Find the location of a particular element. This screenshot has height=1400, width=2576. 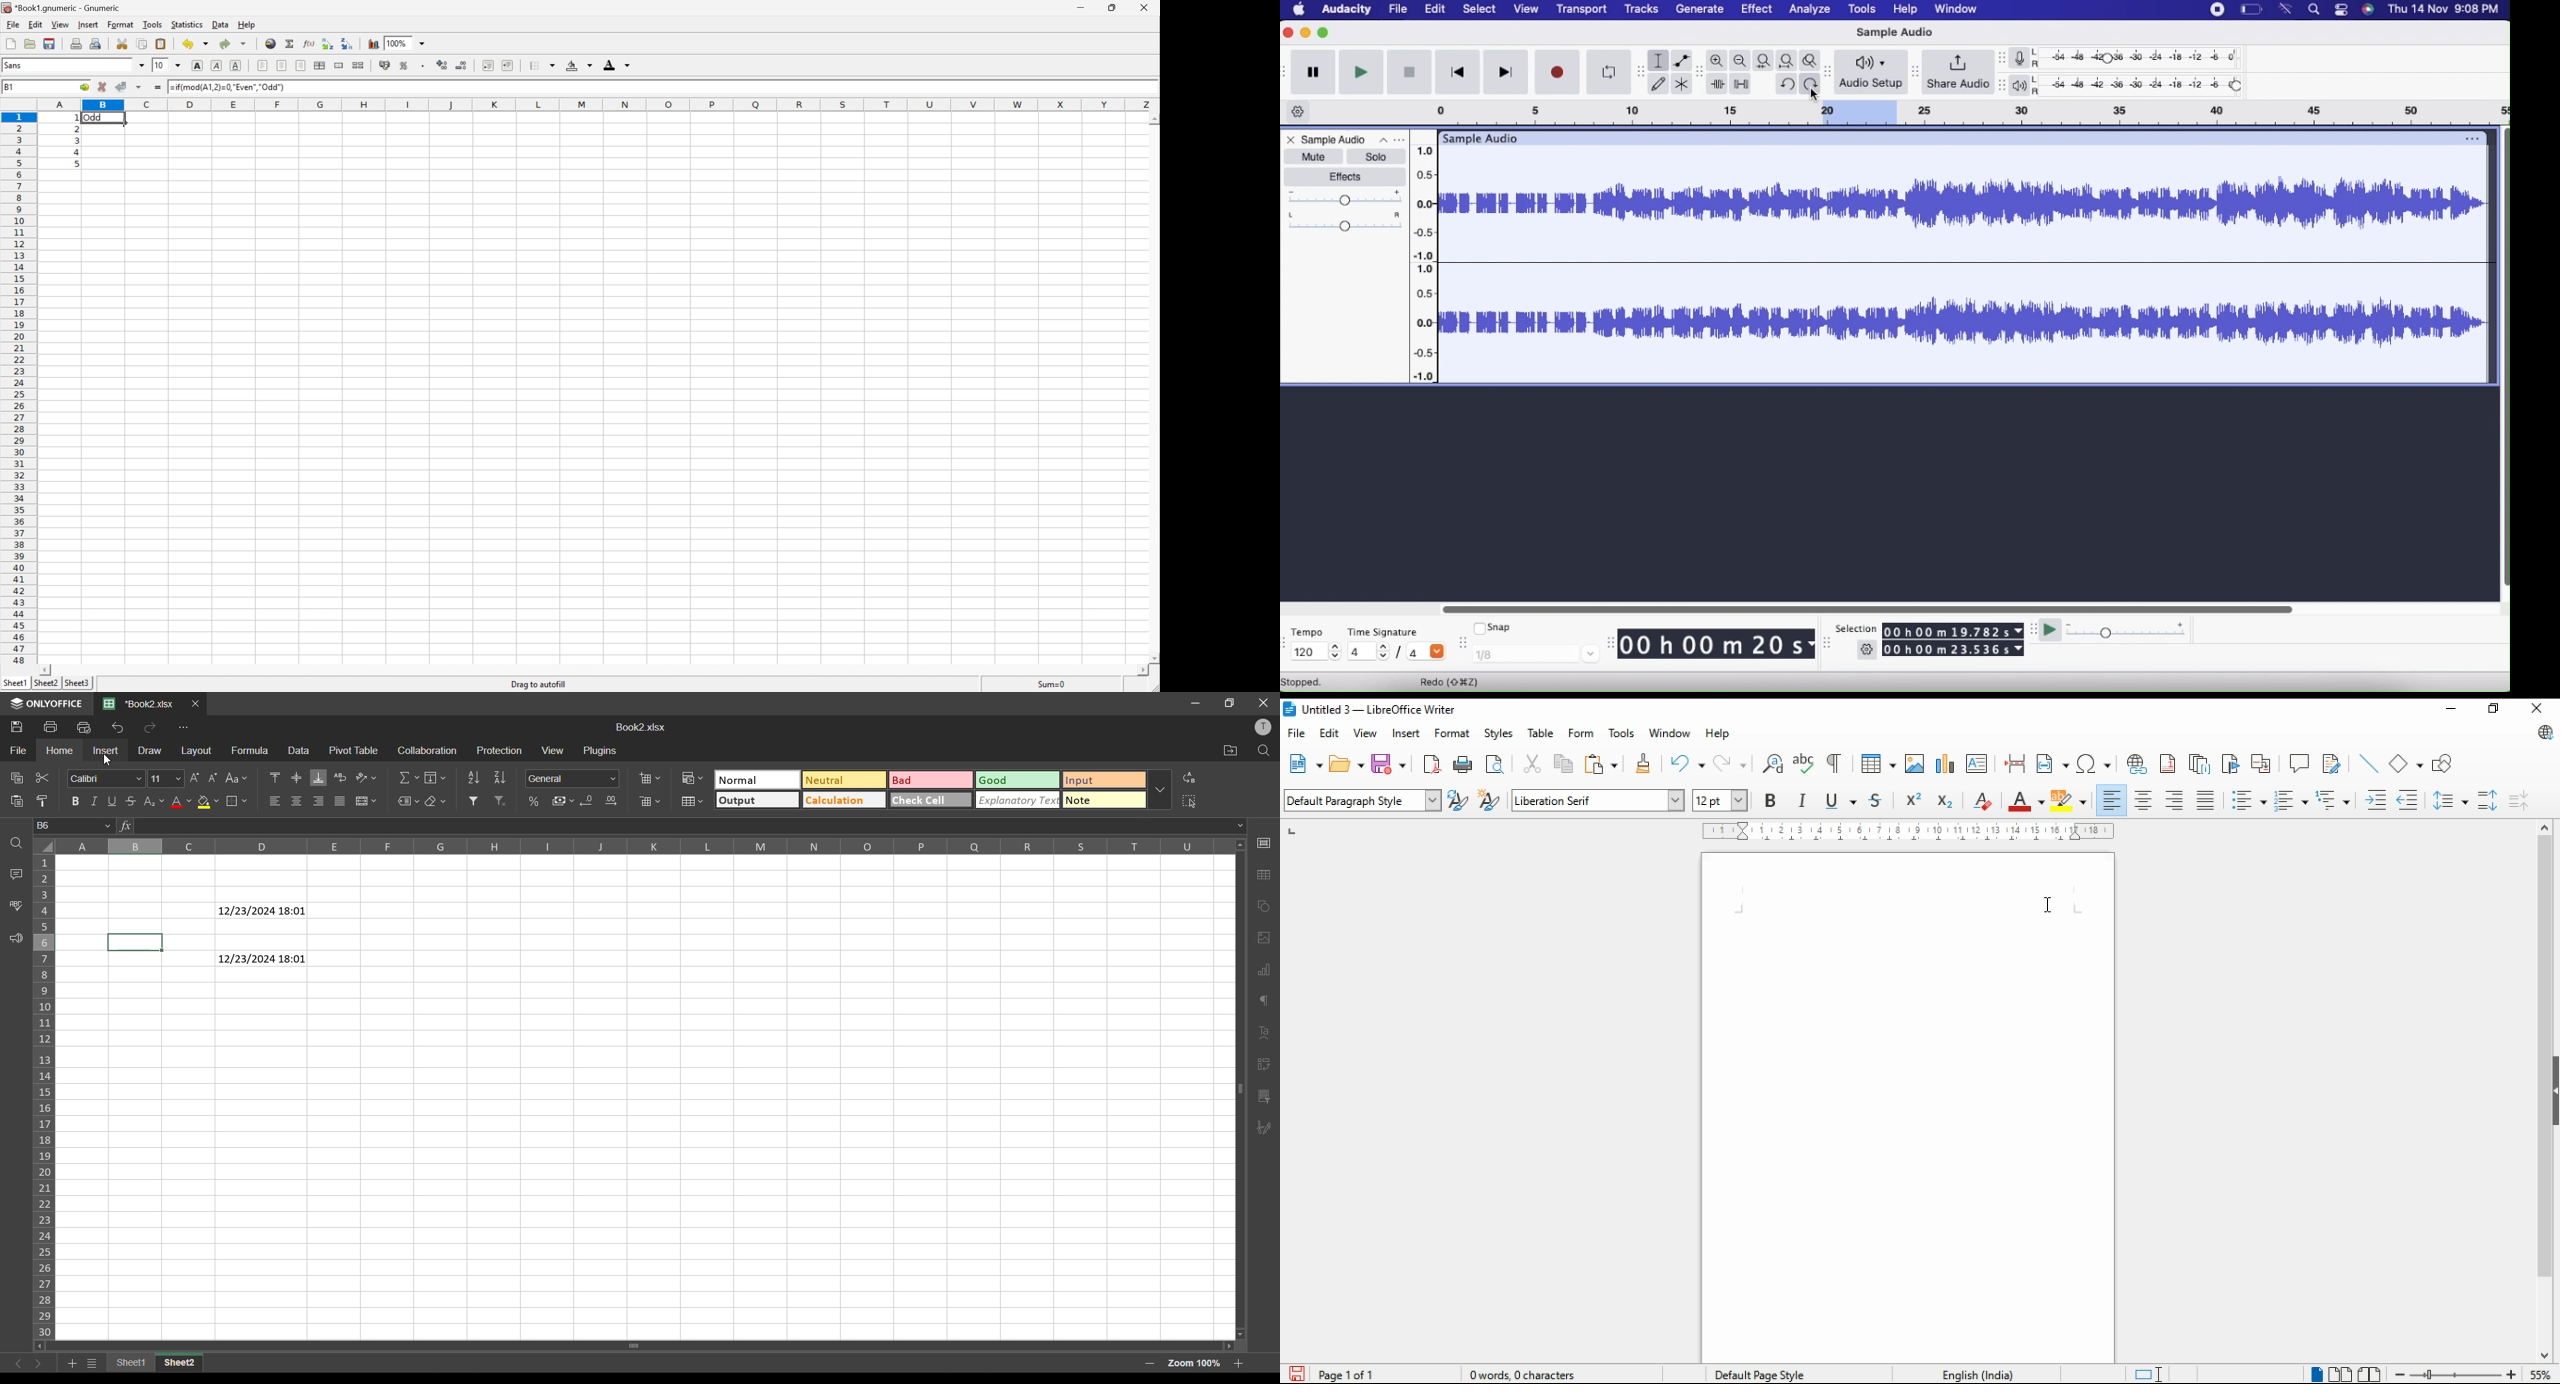

filter is located at coordinates (474, 801).